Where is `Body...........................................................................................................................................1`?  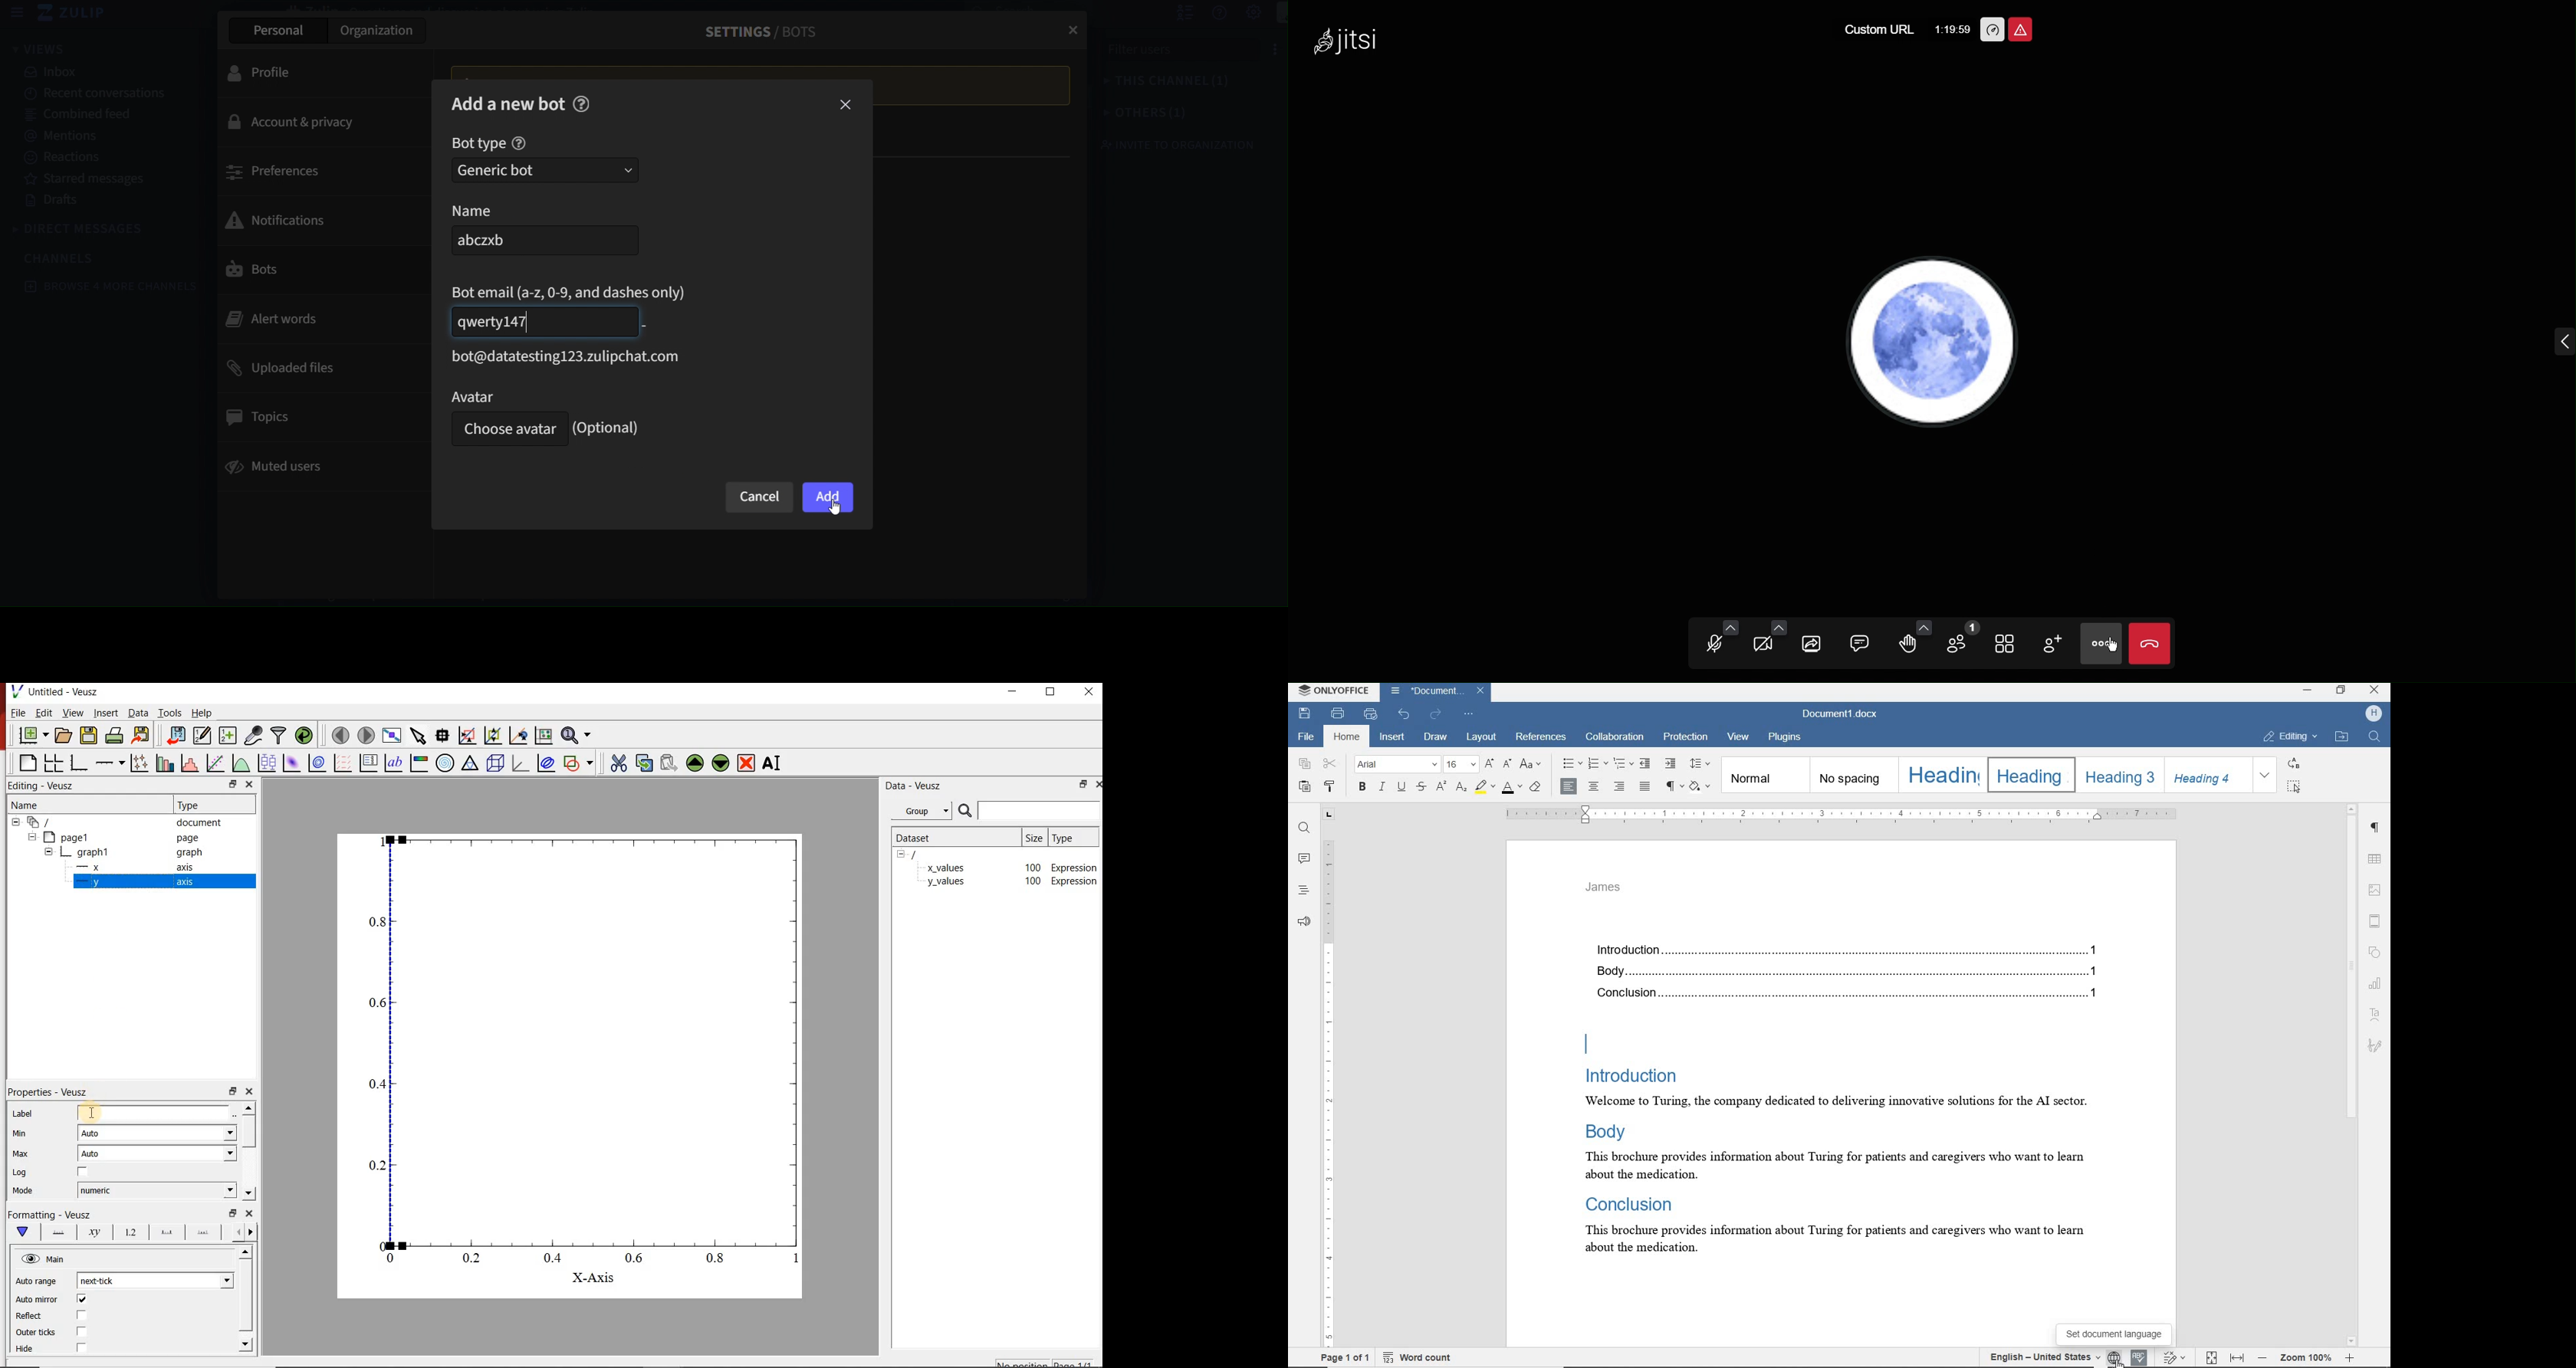 Body...........................................................................................................................................1 is located at coordinates (1852, 972).